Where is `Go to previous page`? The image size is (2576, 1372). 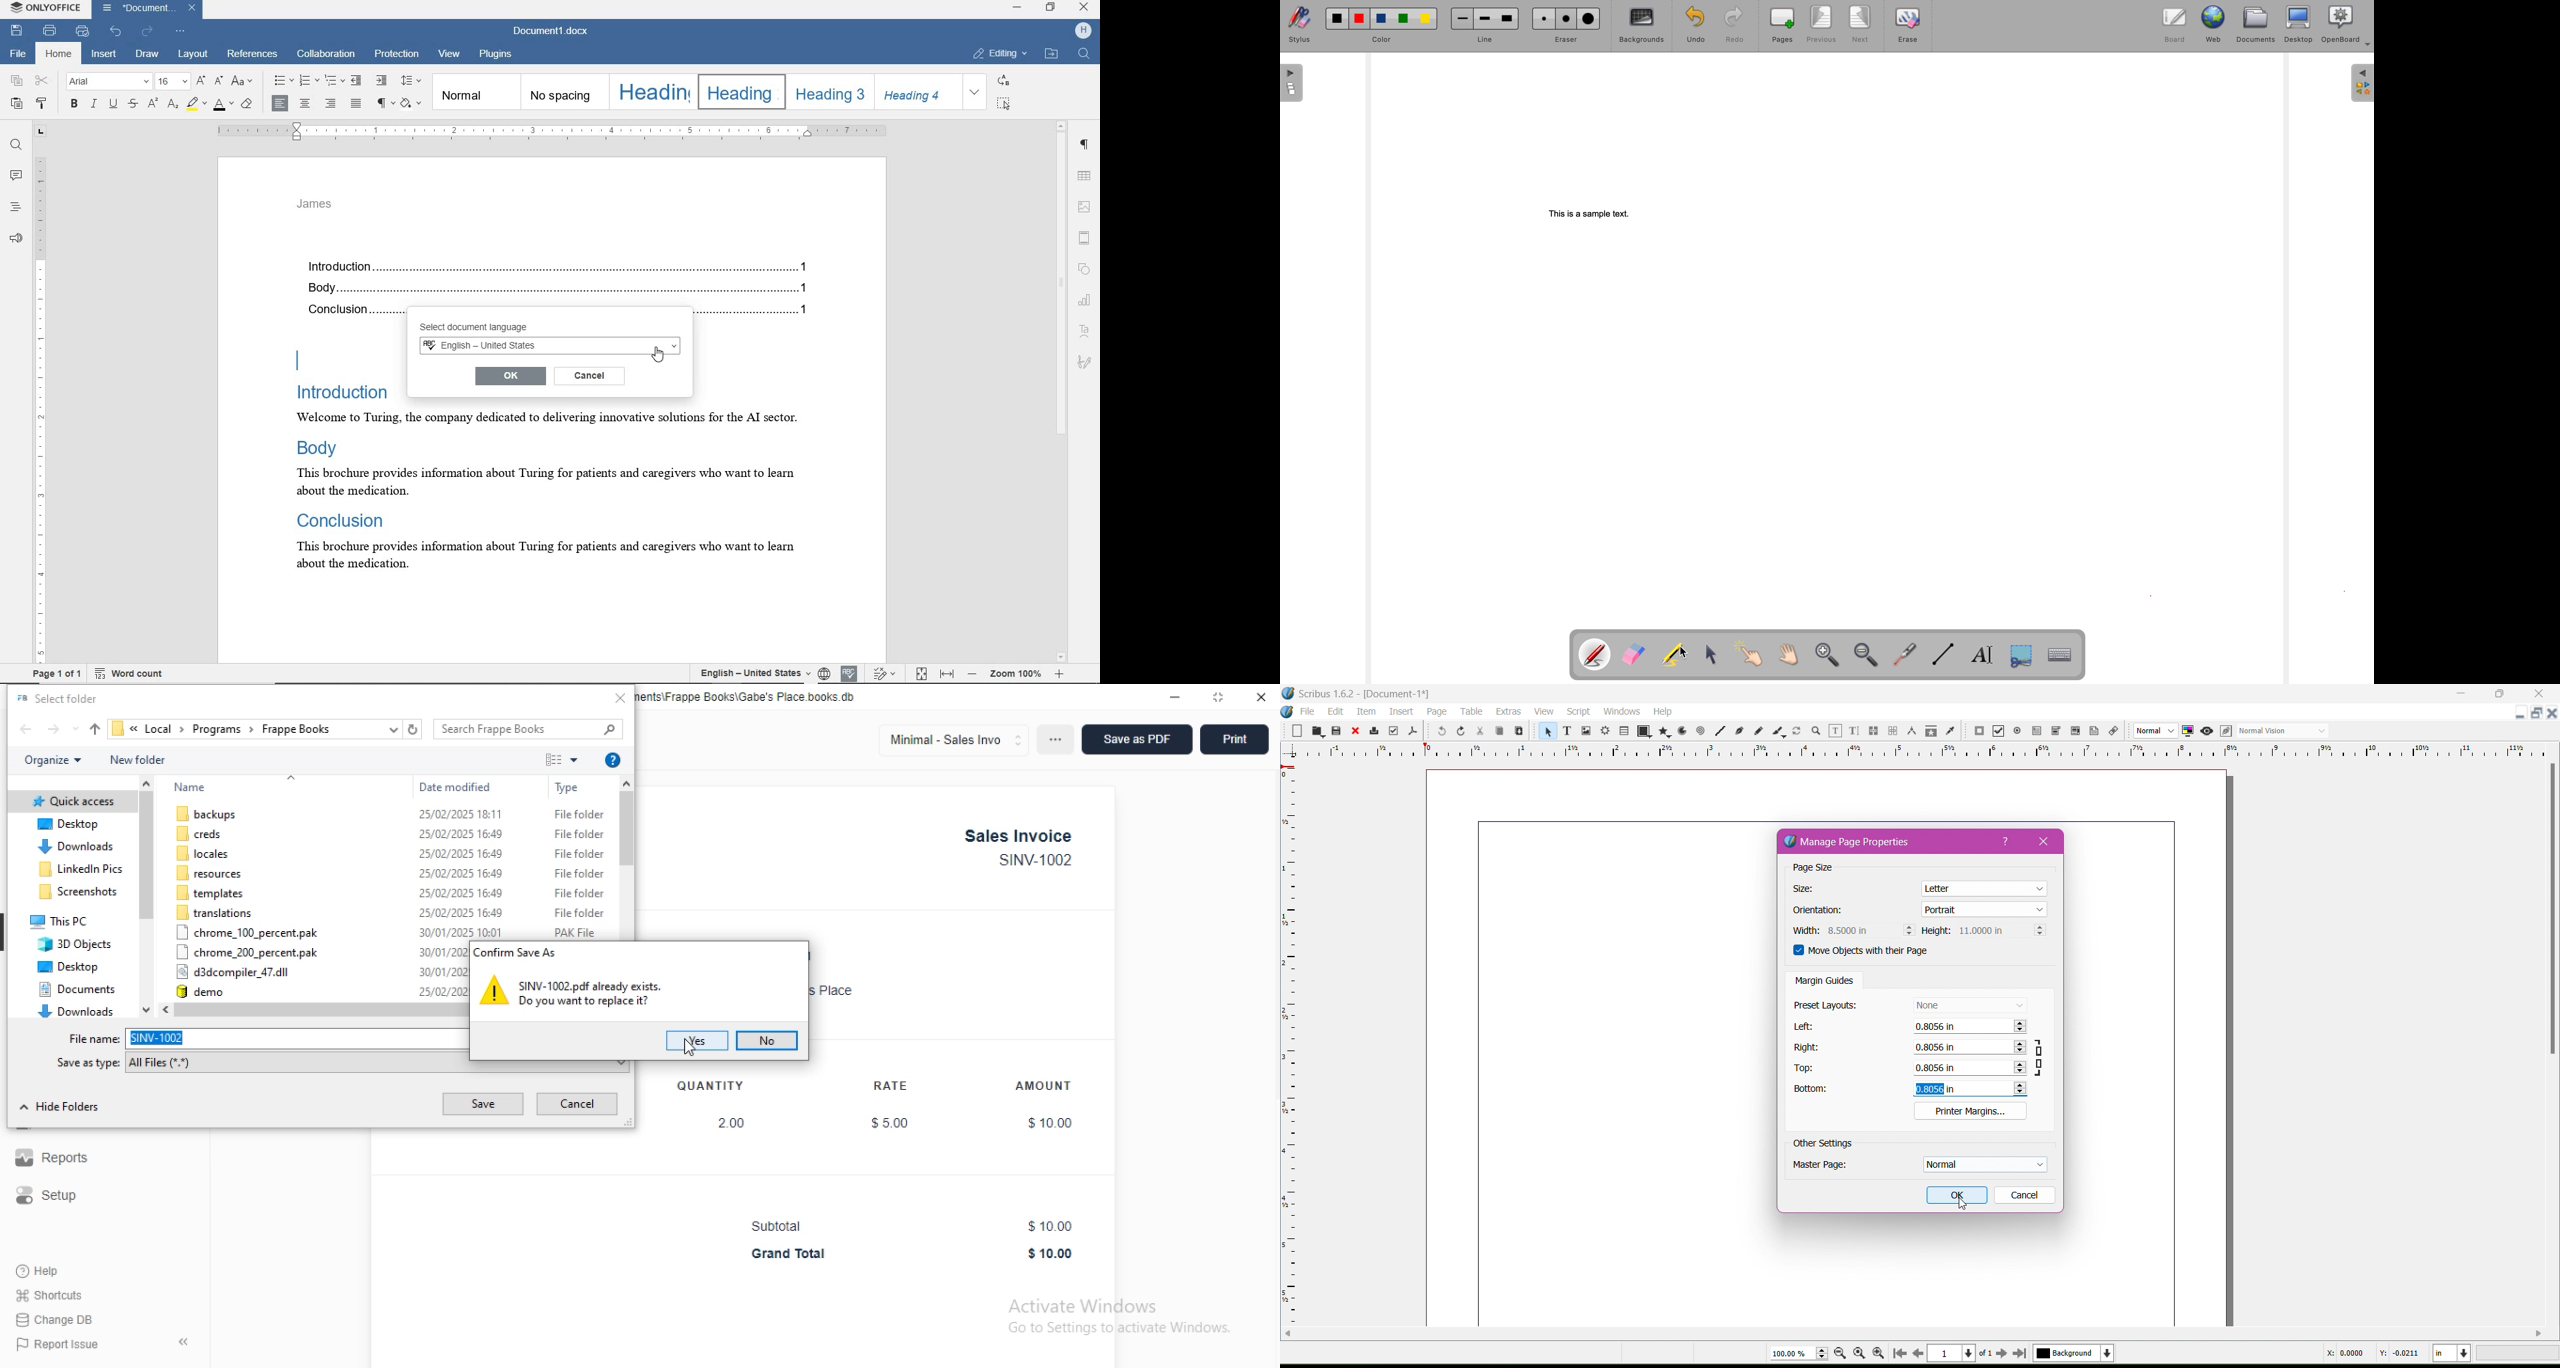 Go to previous page is located at coordinates (1918, 1353).